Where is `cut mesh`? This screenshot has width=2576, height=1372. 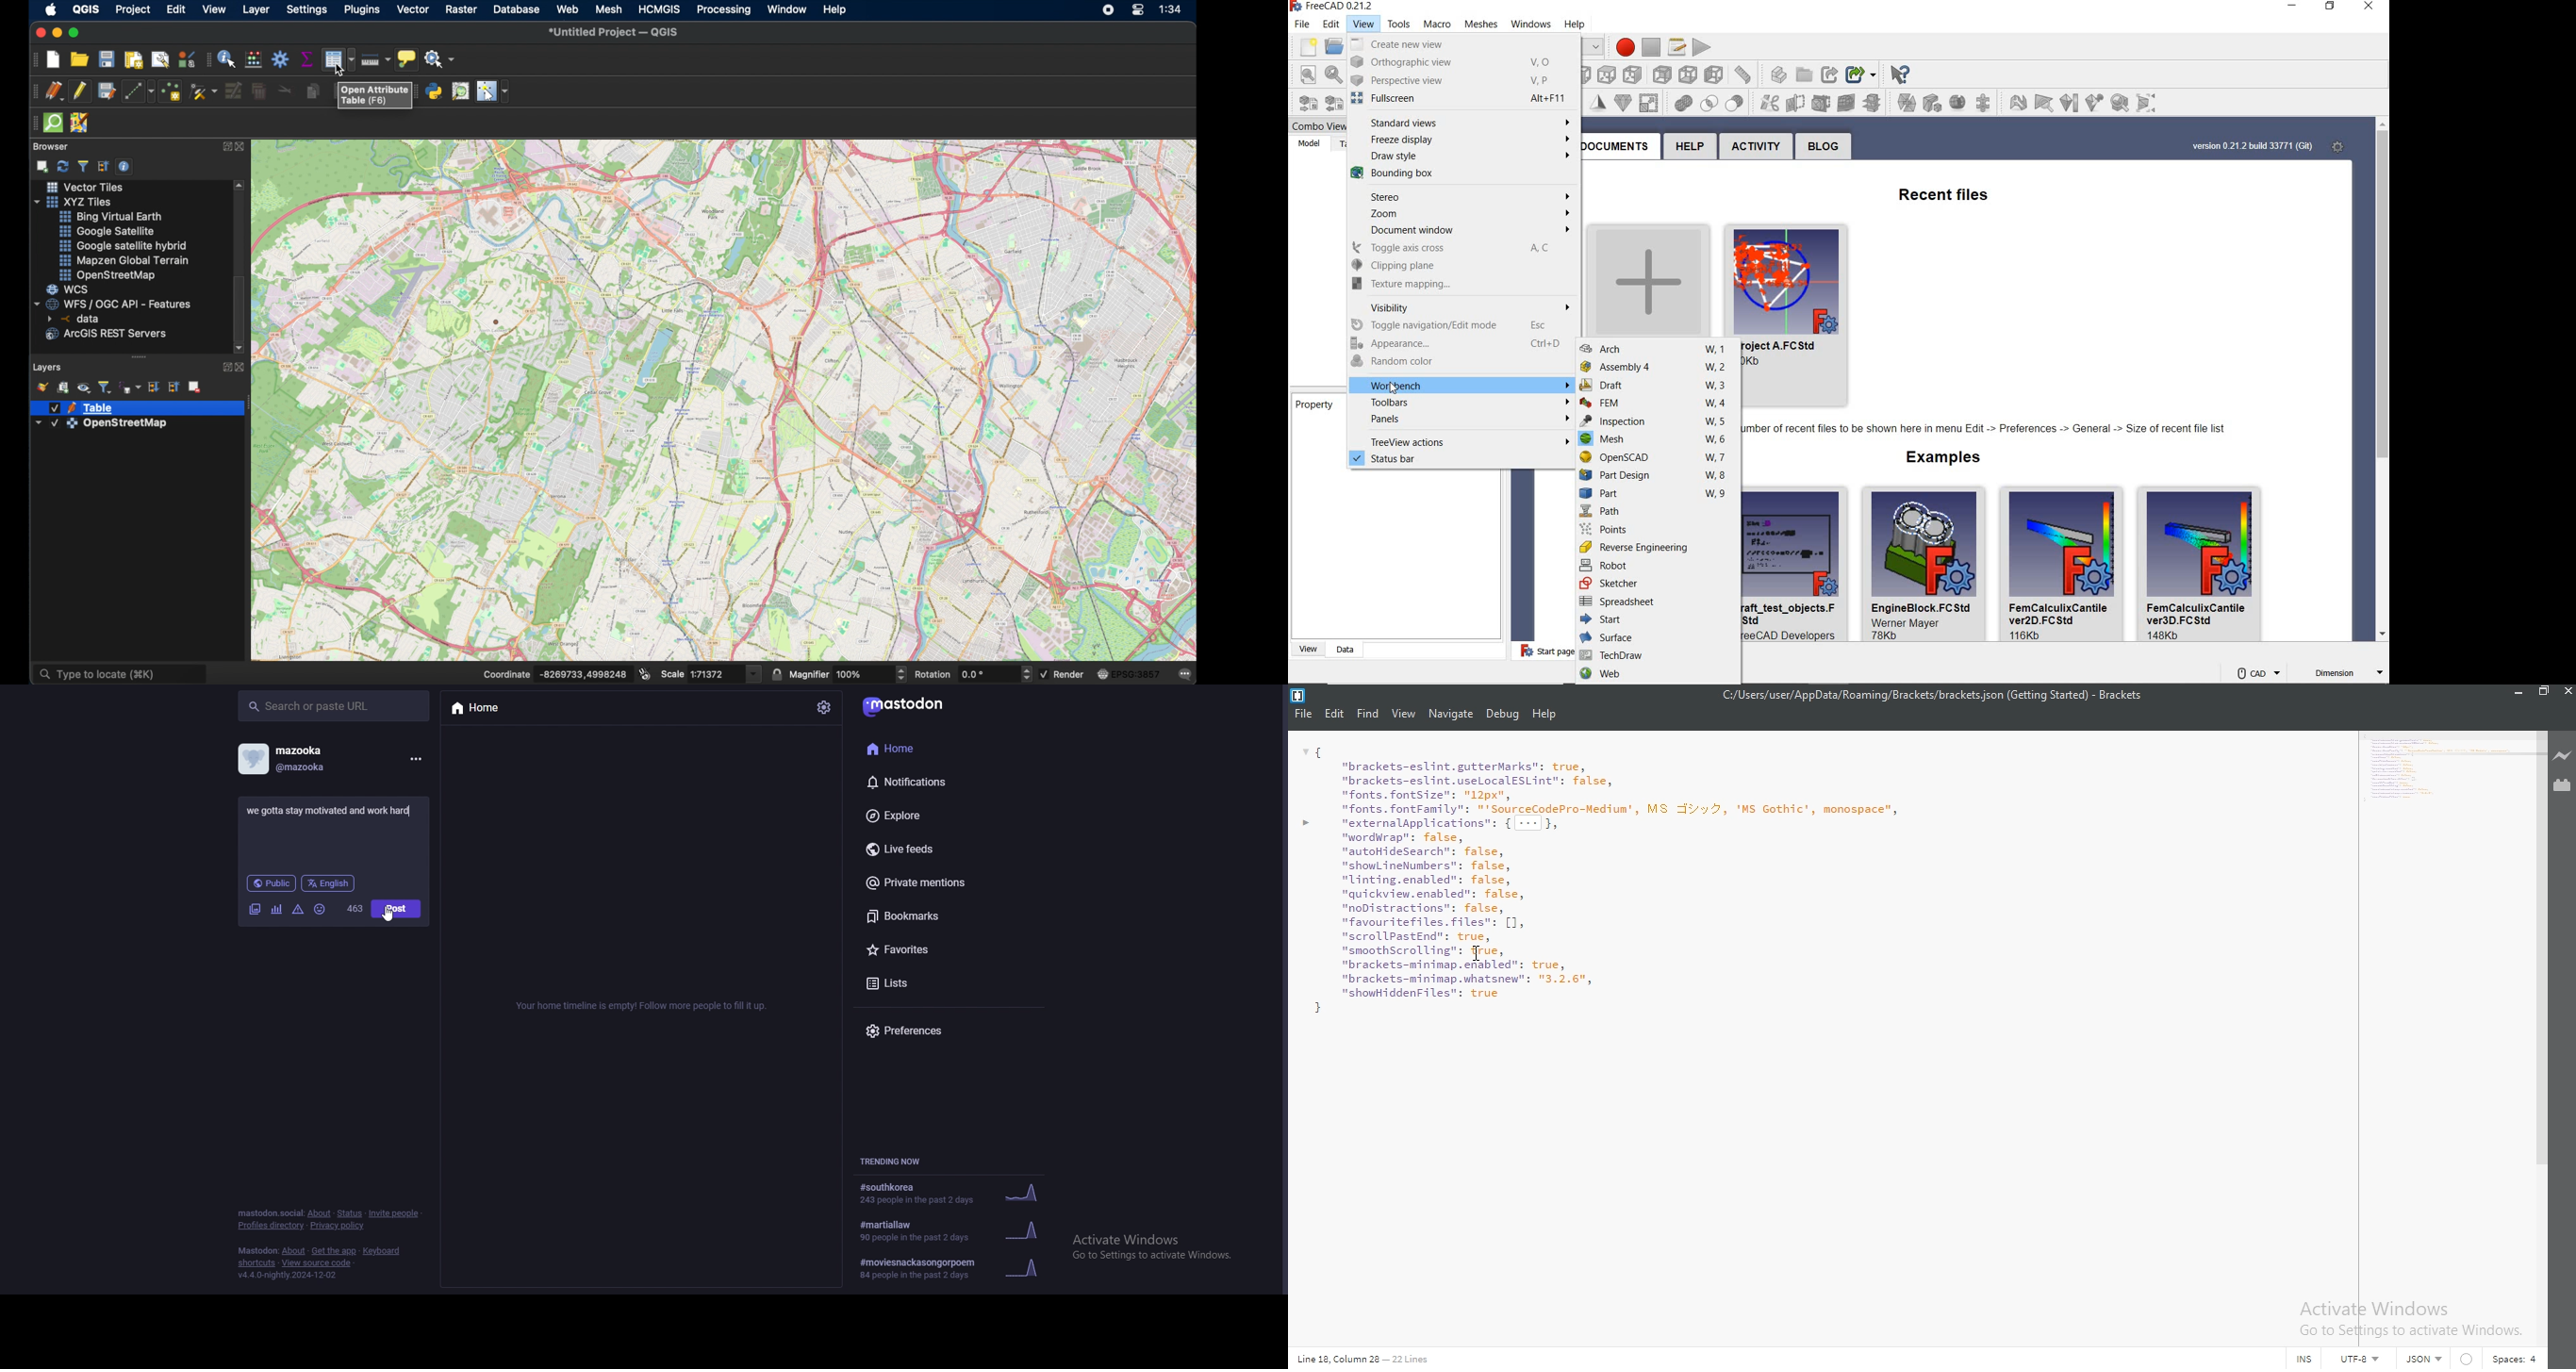 cut mesh is located at coordinates (1741, 103).